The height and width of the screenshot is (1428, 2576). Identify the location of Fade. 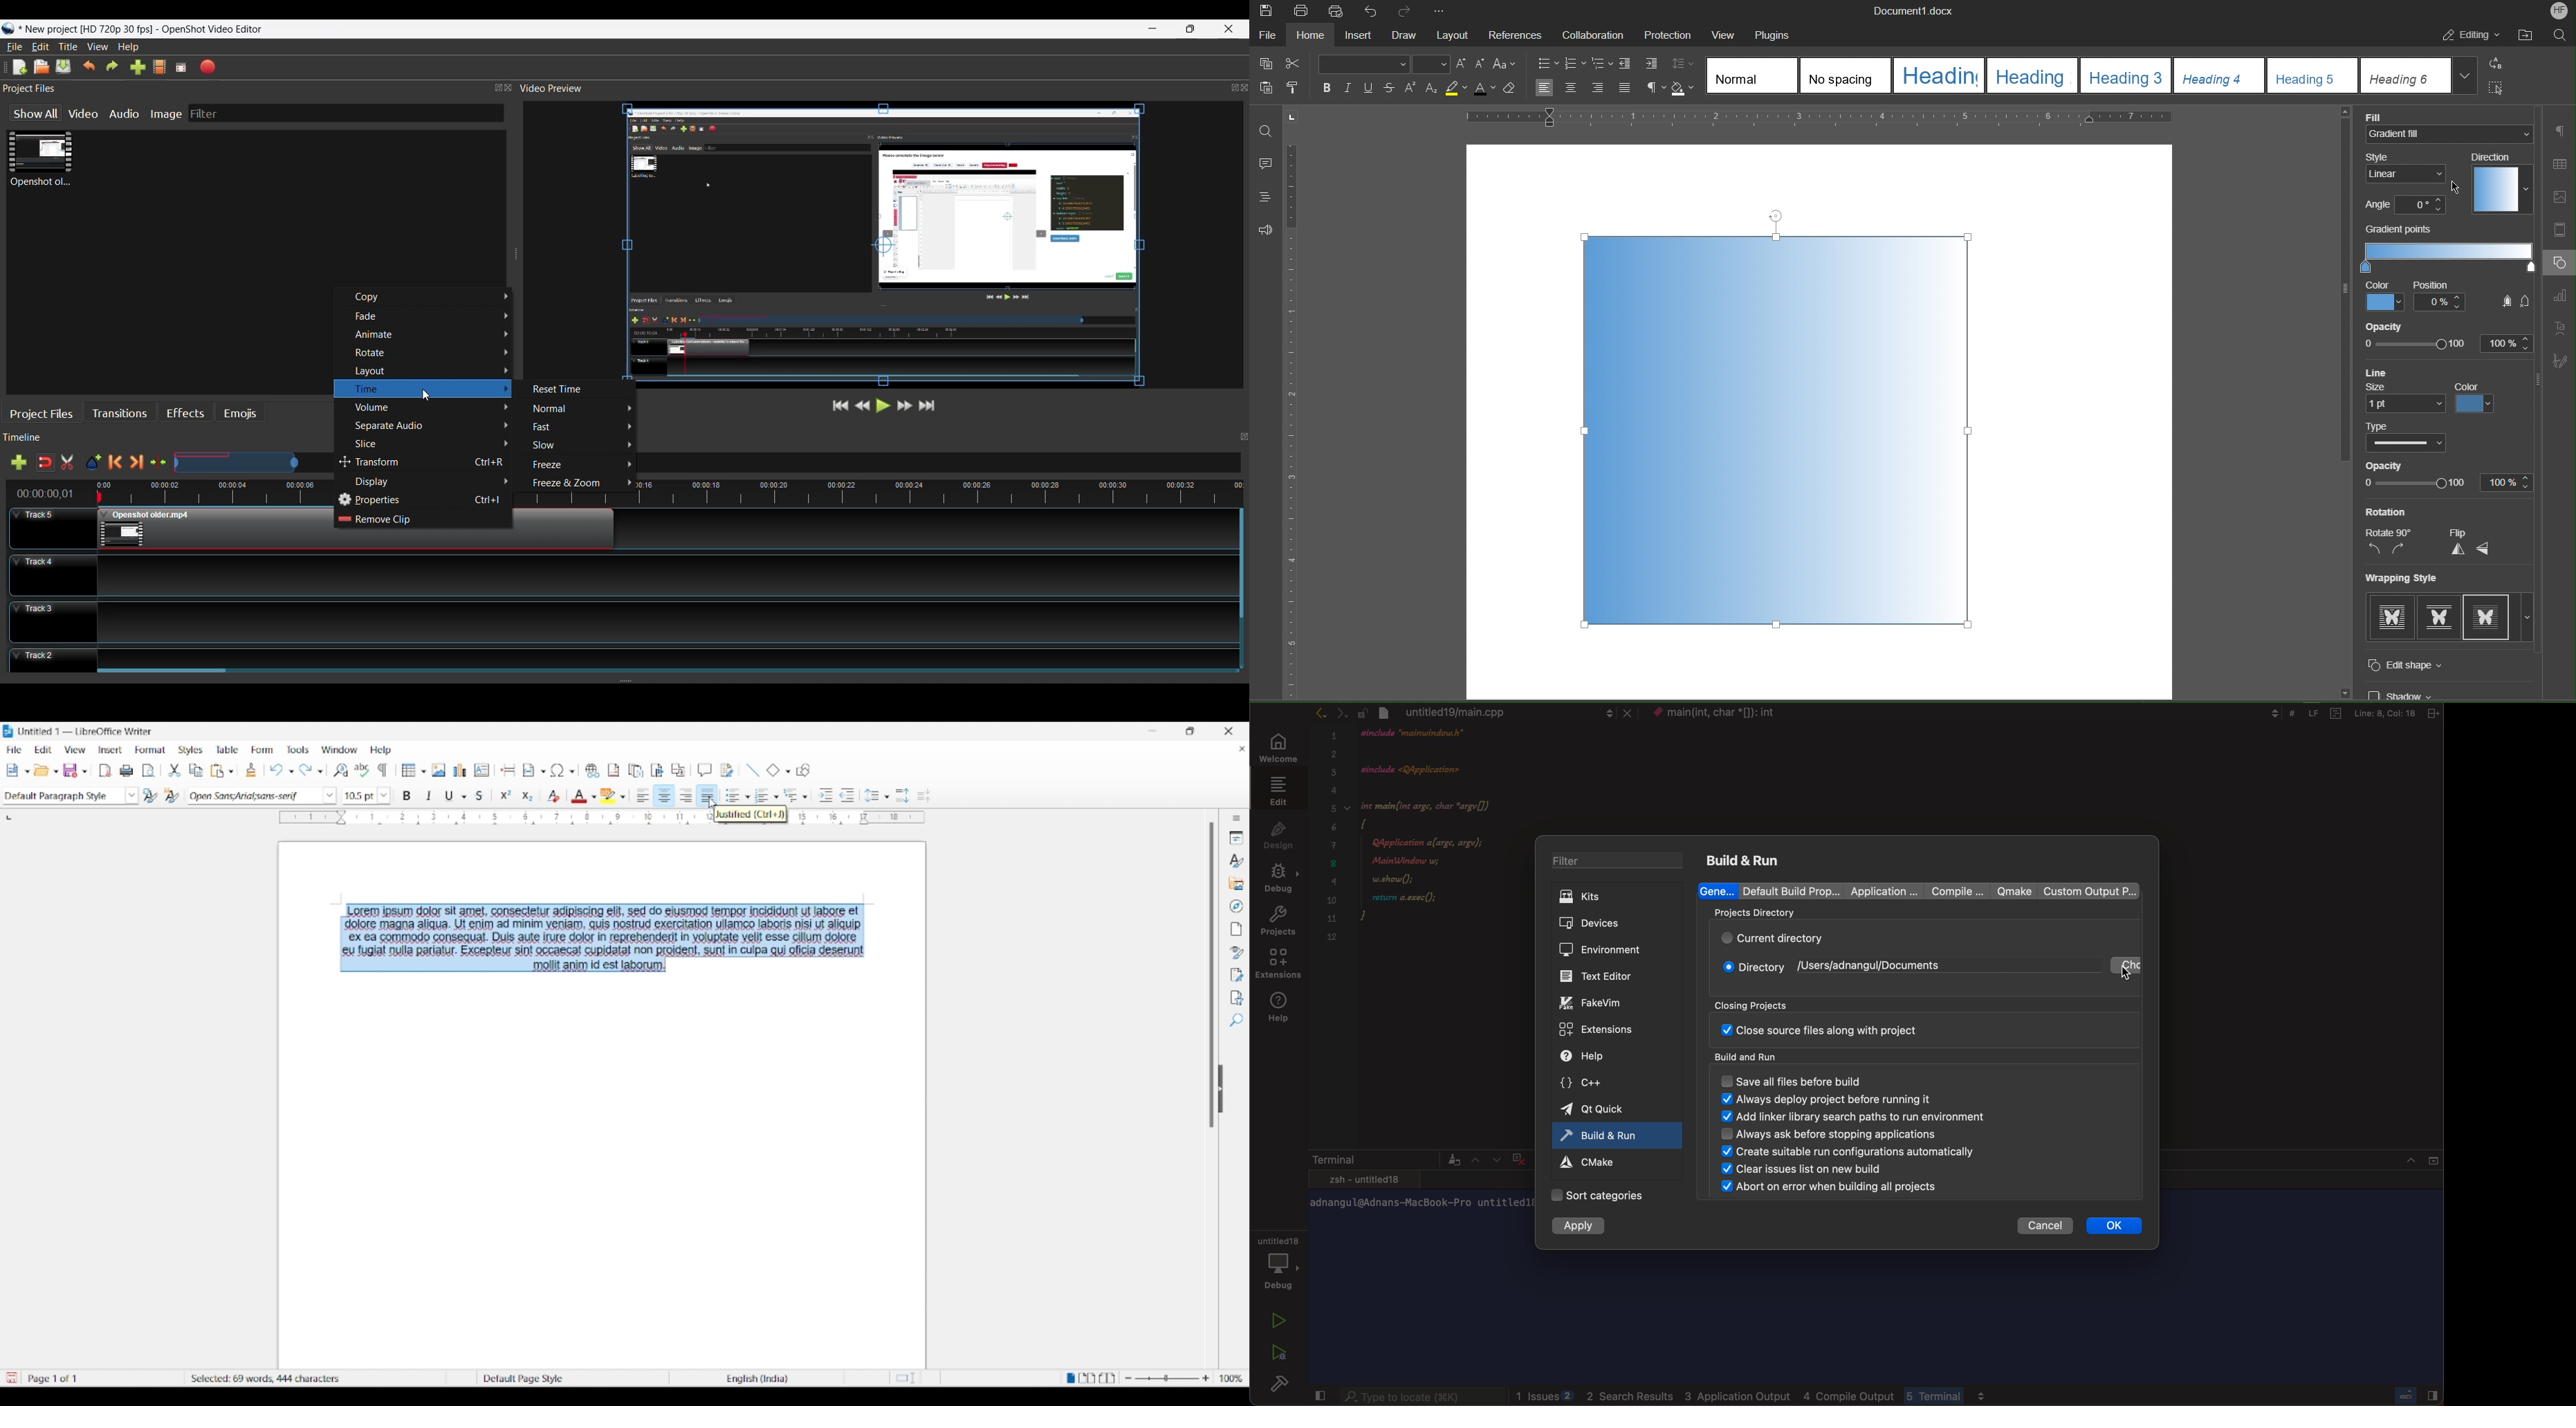
(432, 316).